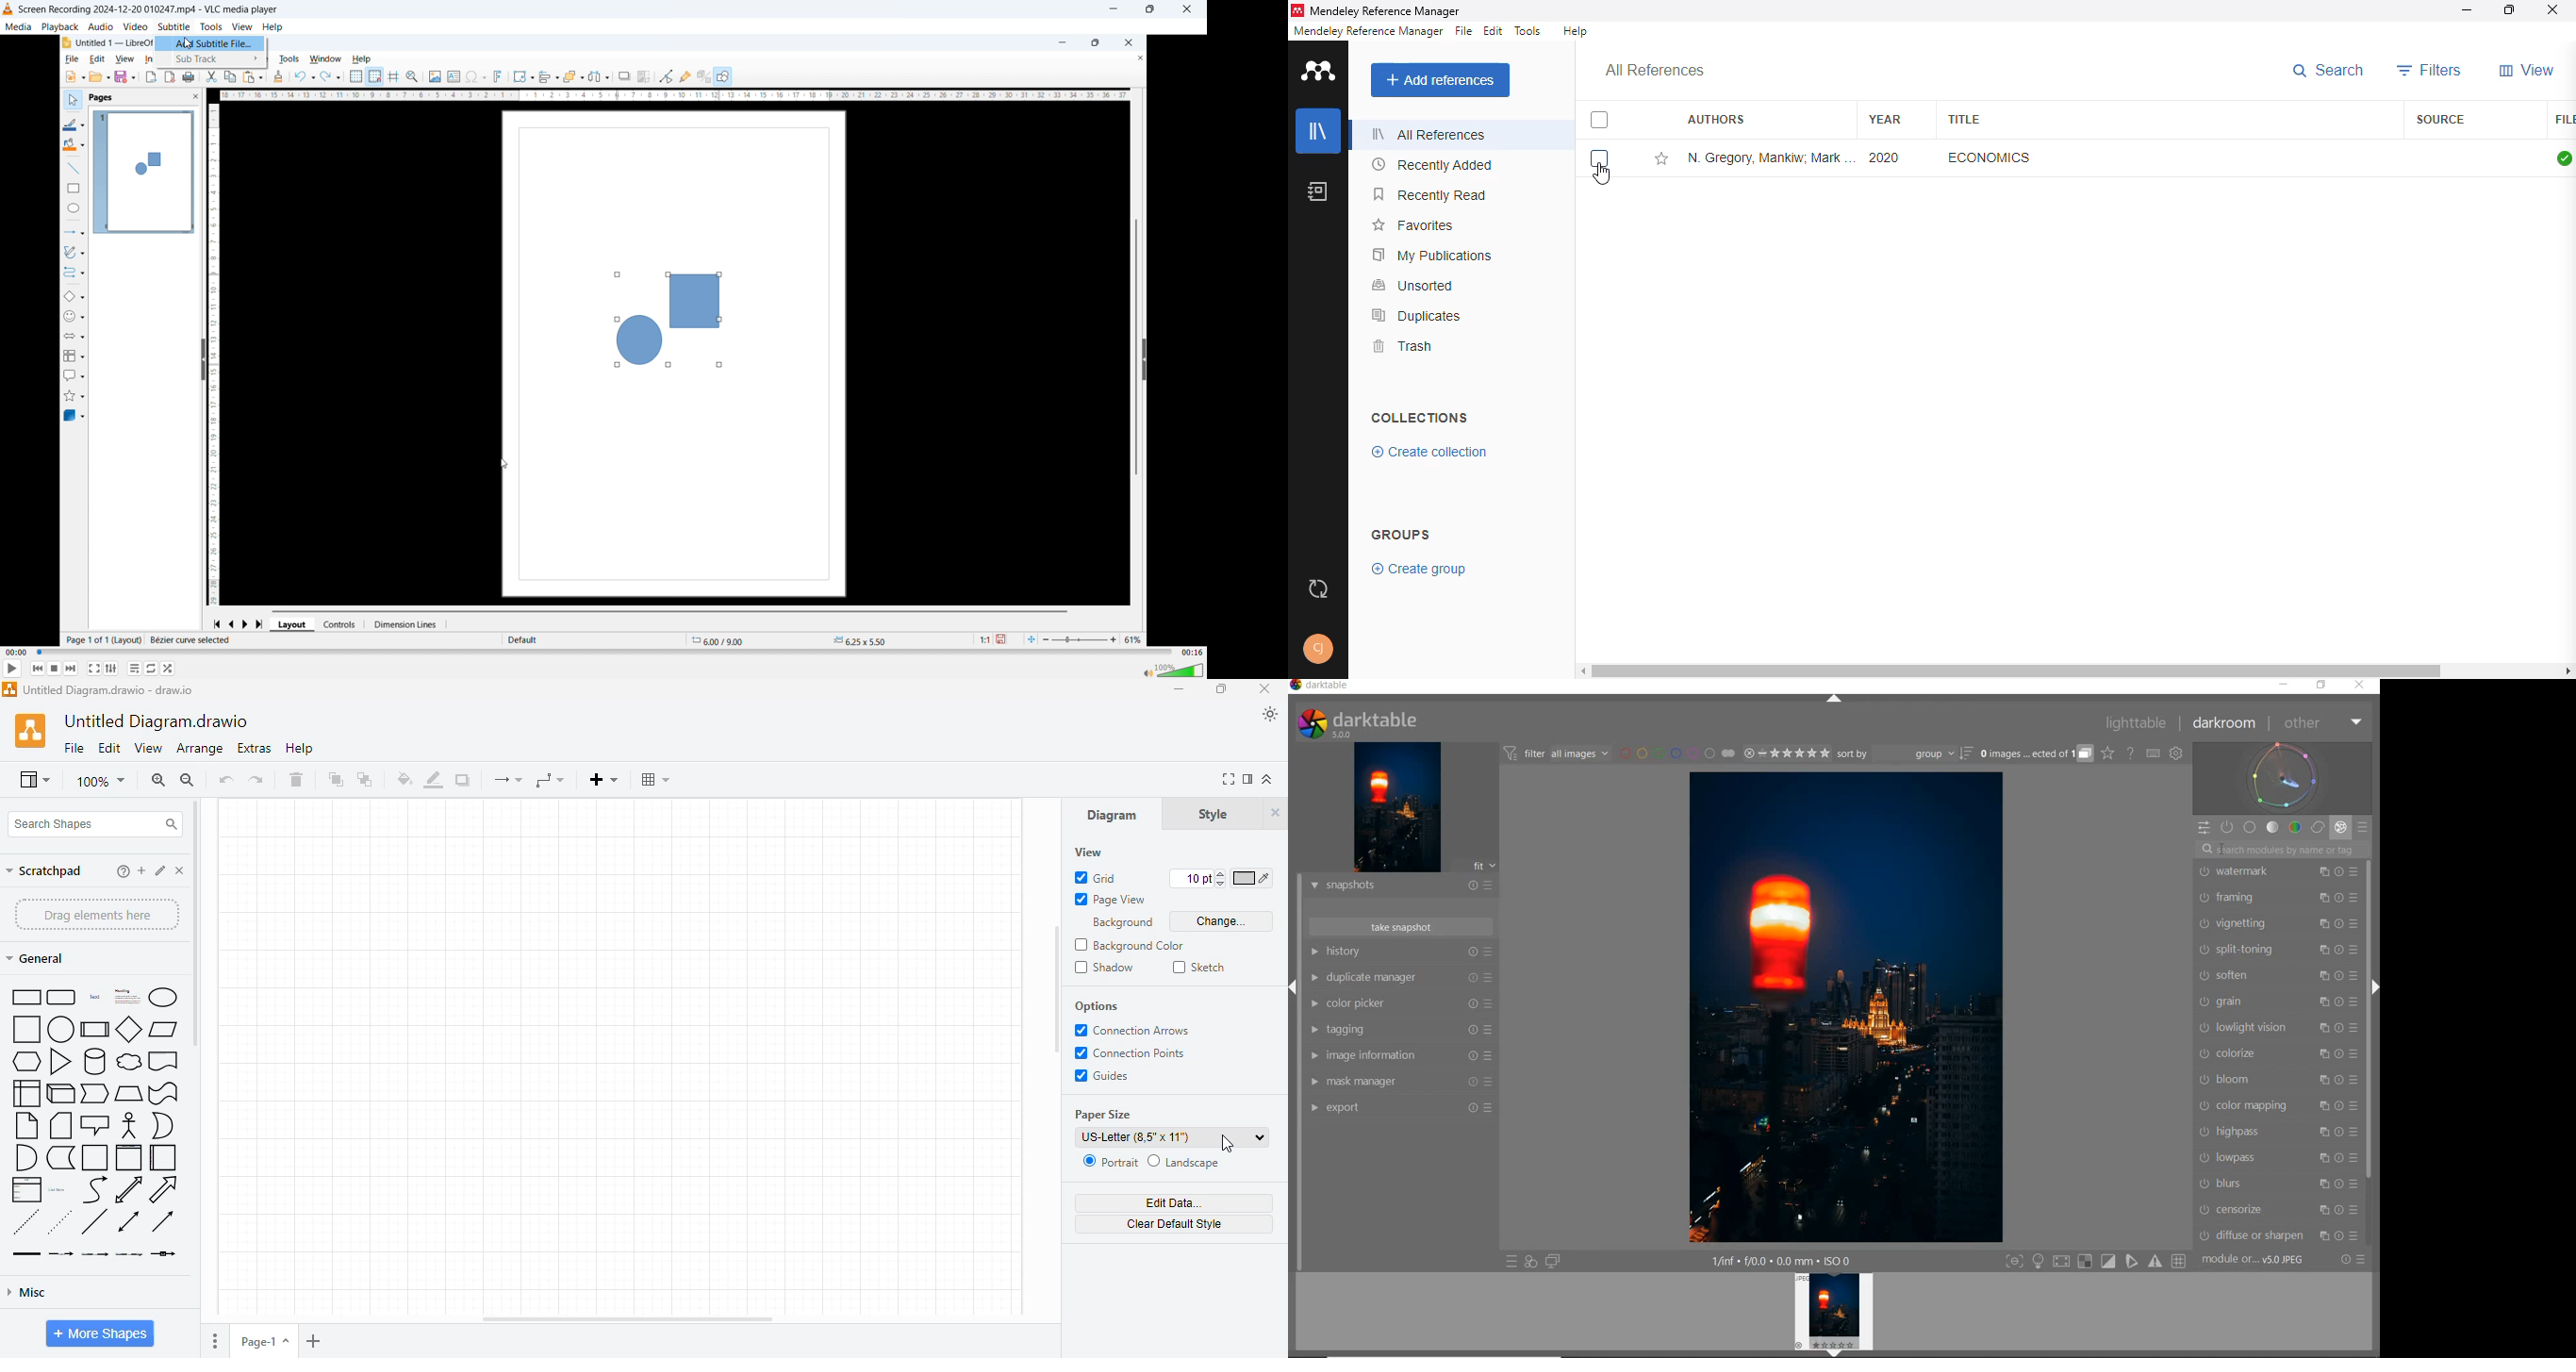  What do you see at coordinates (278, 77) in the screenshot?
I see `clone formatting` at bounding box center [278, 77].